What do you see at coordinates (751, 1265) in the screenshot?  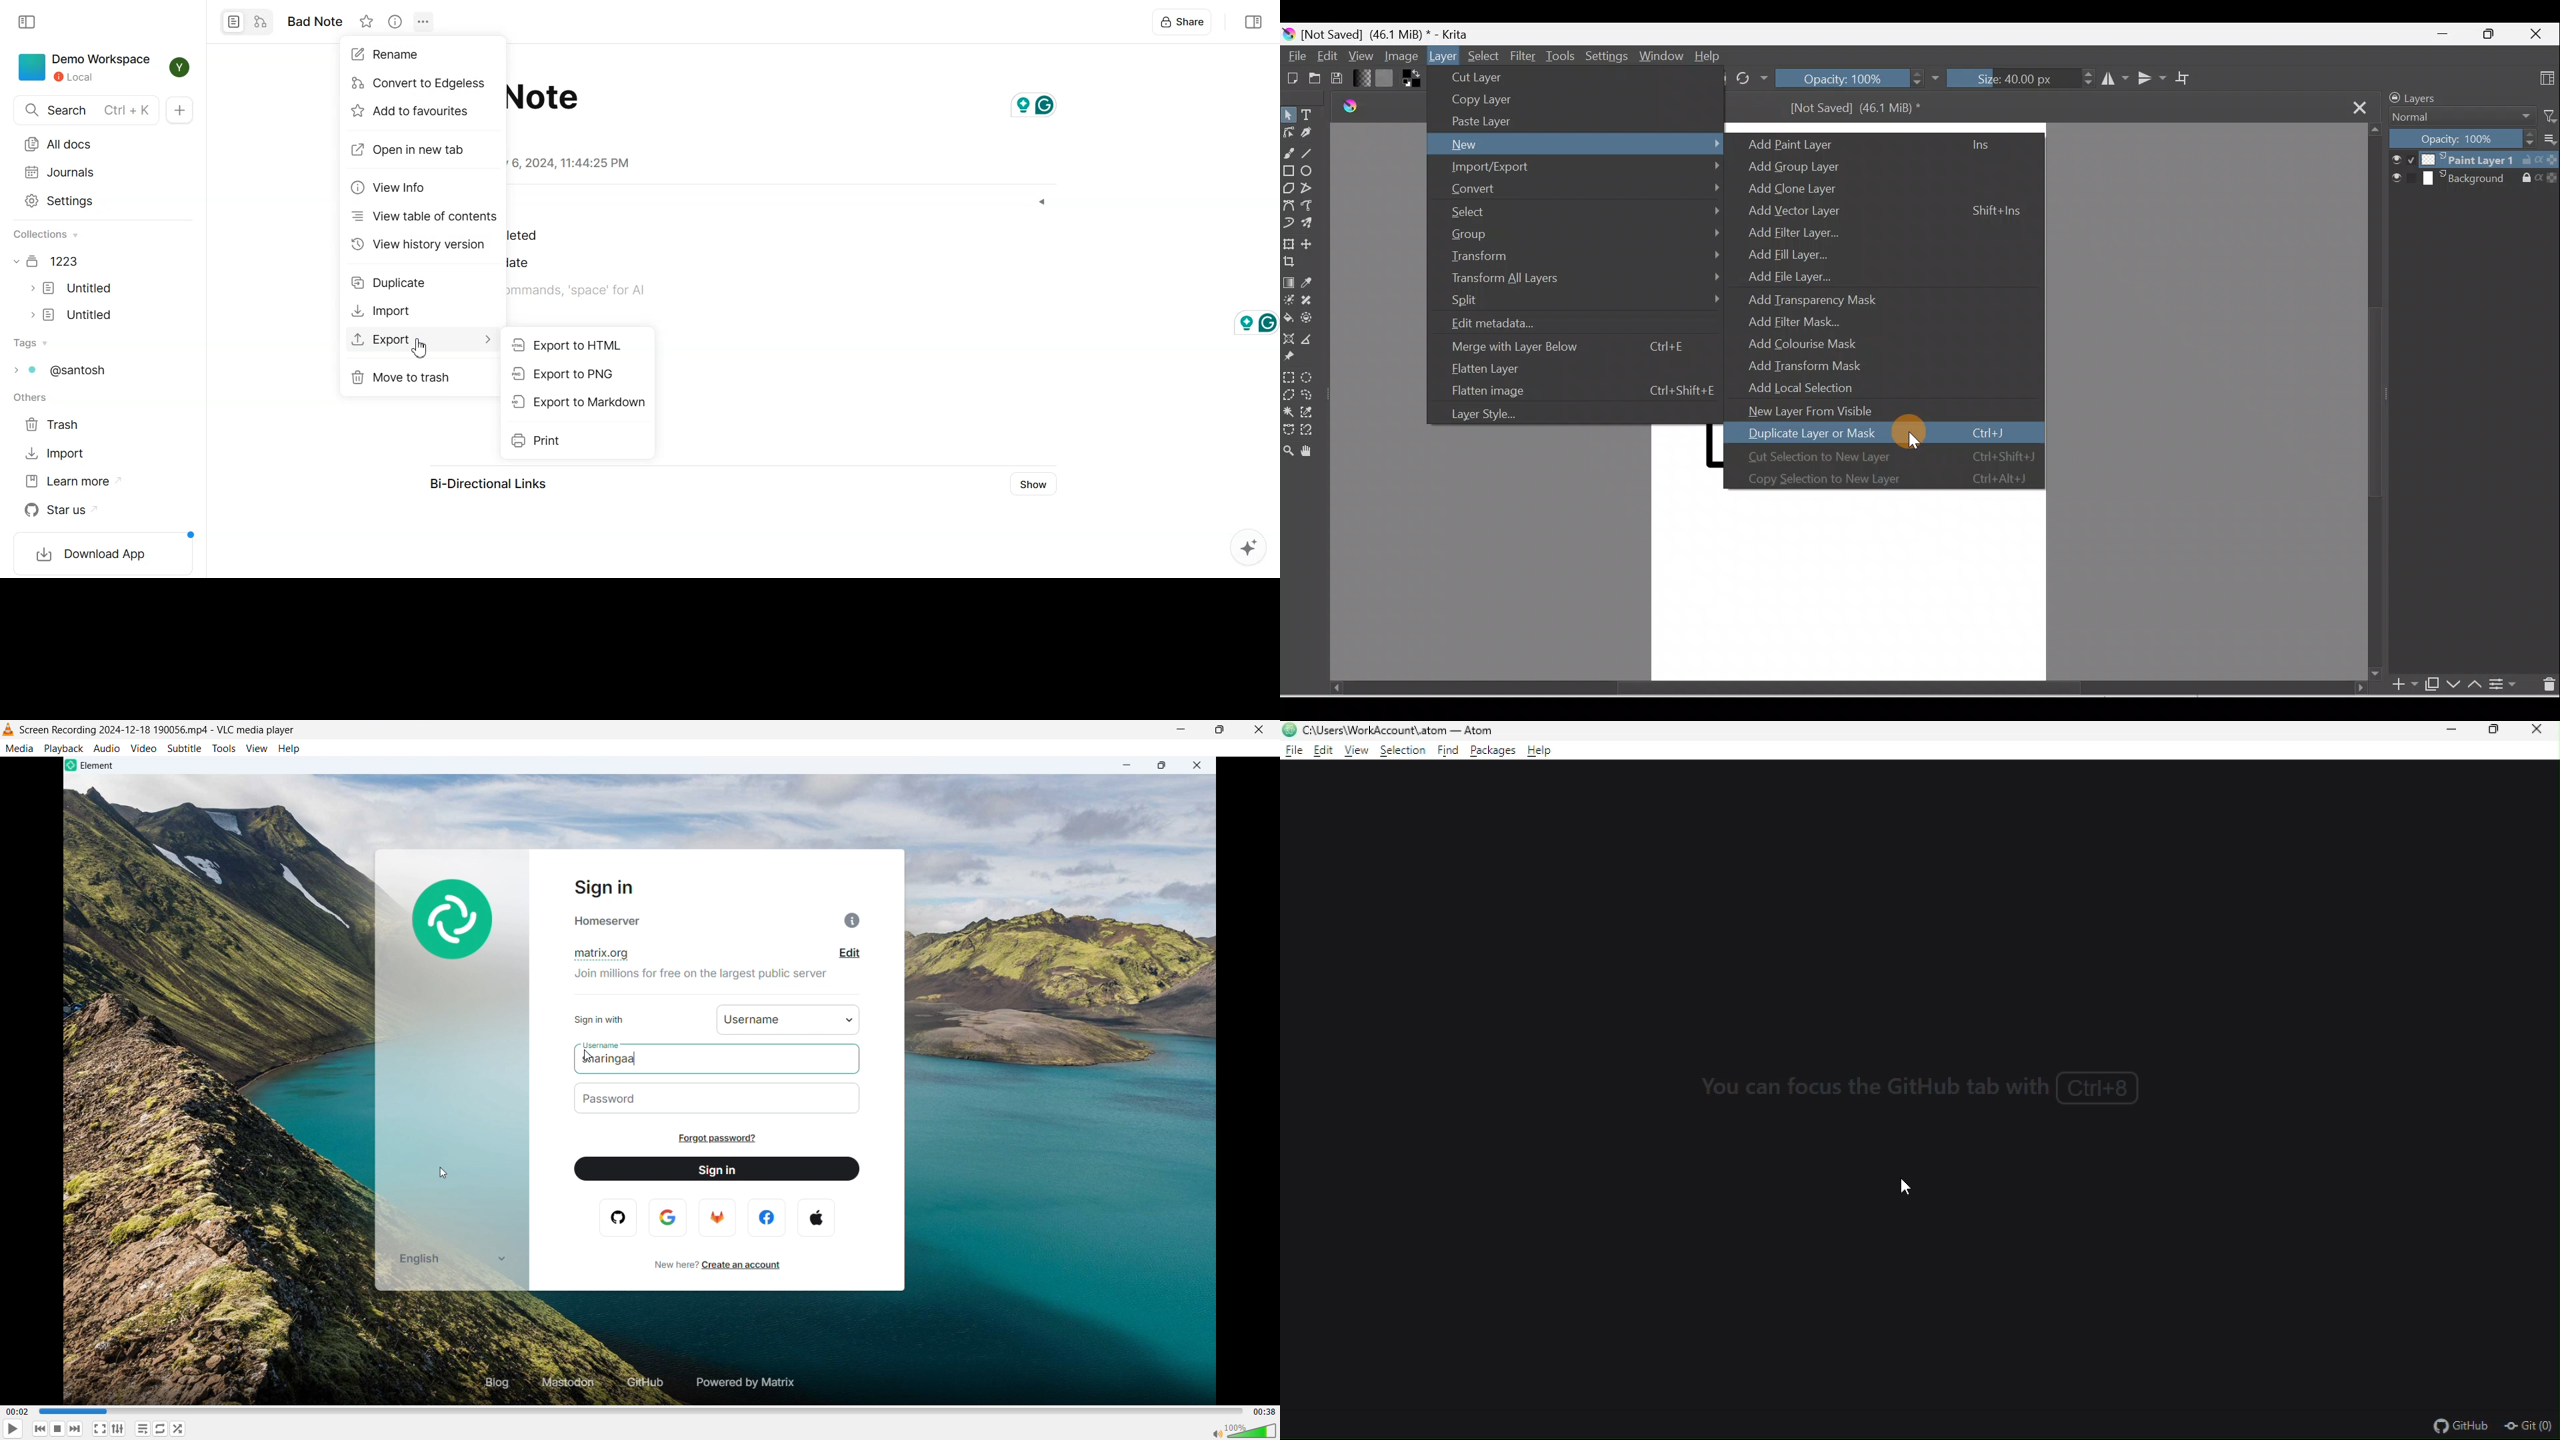 I see `create an account` at bounding box center [751, 1265].